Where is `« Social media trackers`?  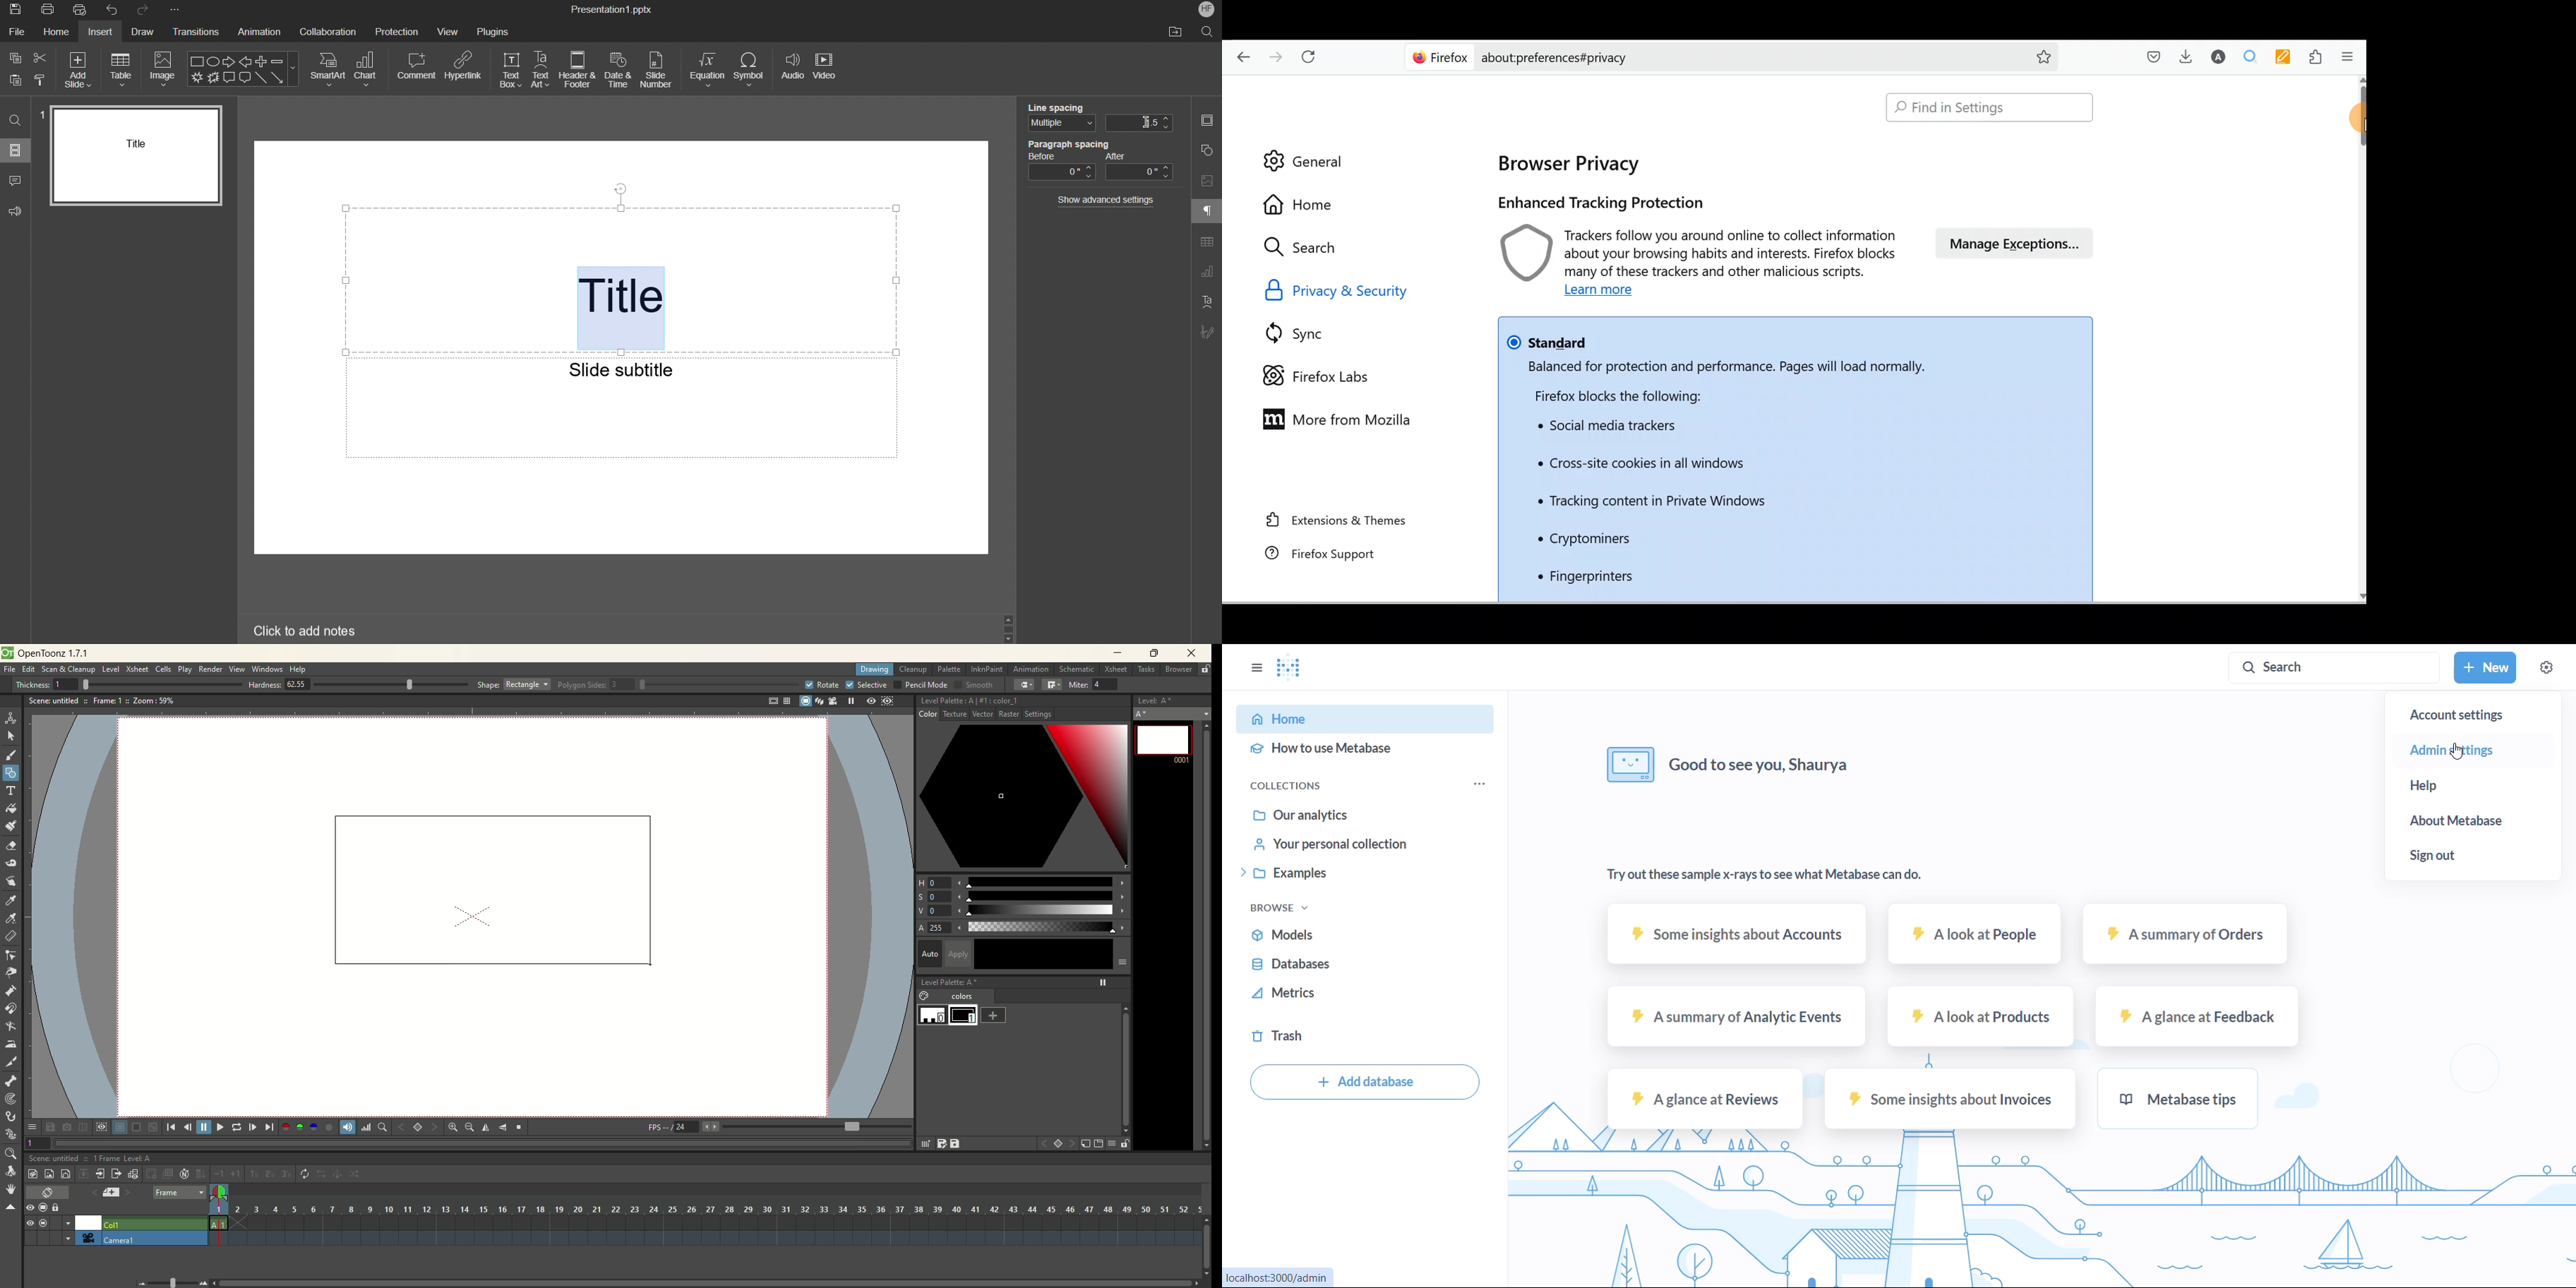 « Social media trackers is located at coordinates (1611, 428).